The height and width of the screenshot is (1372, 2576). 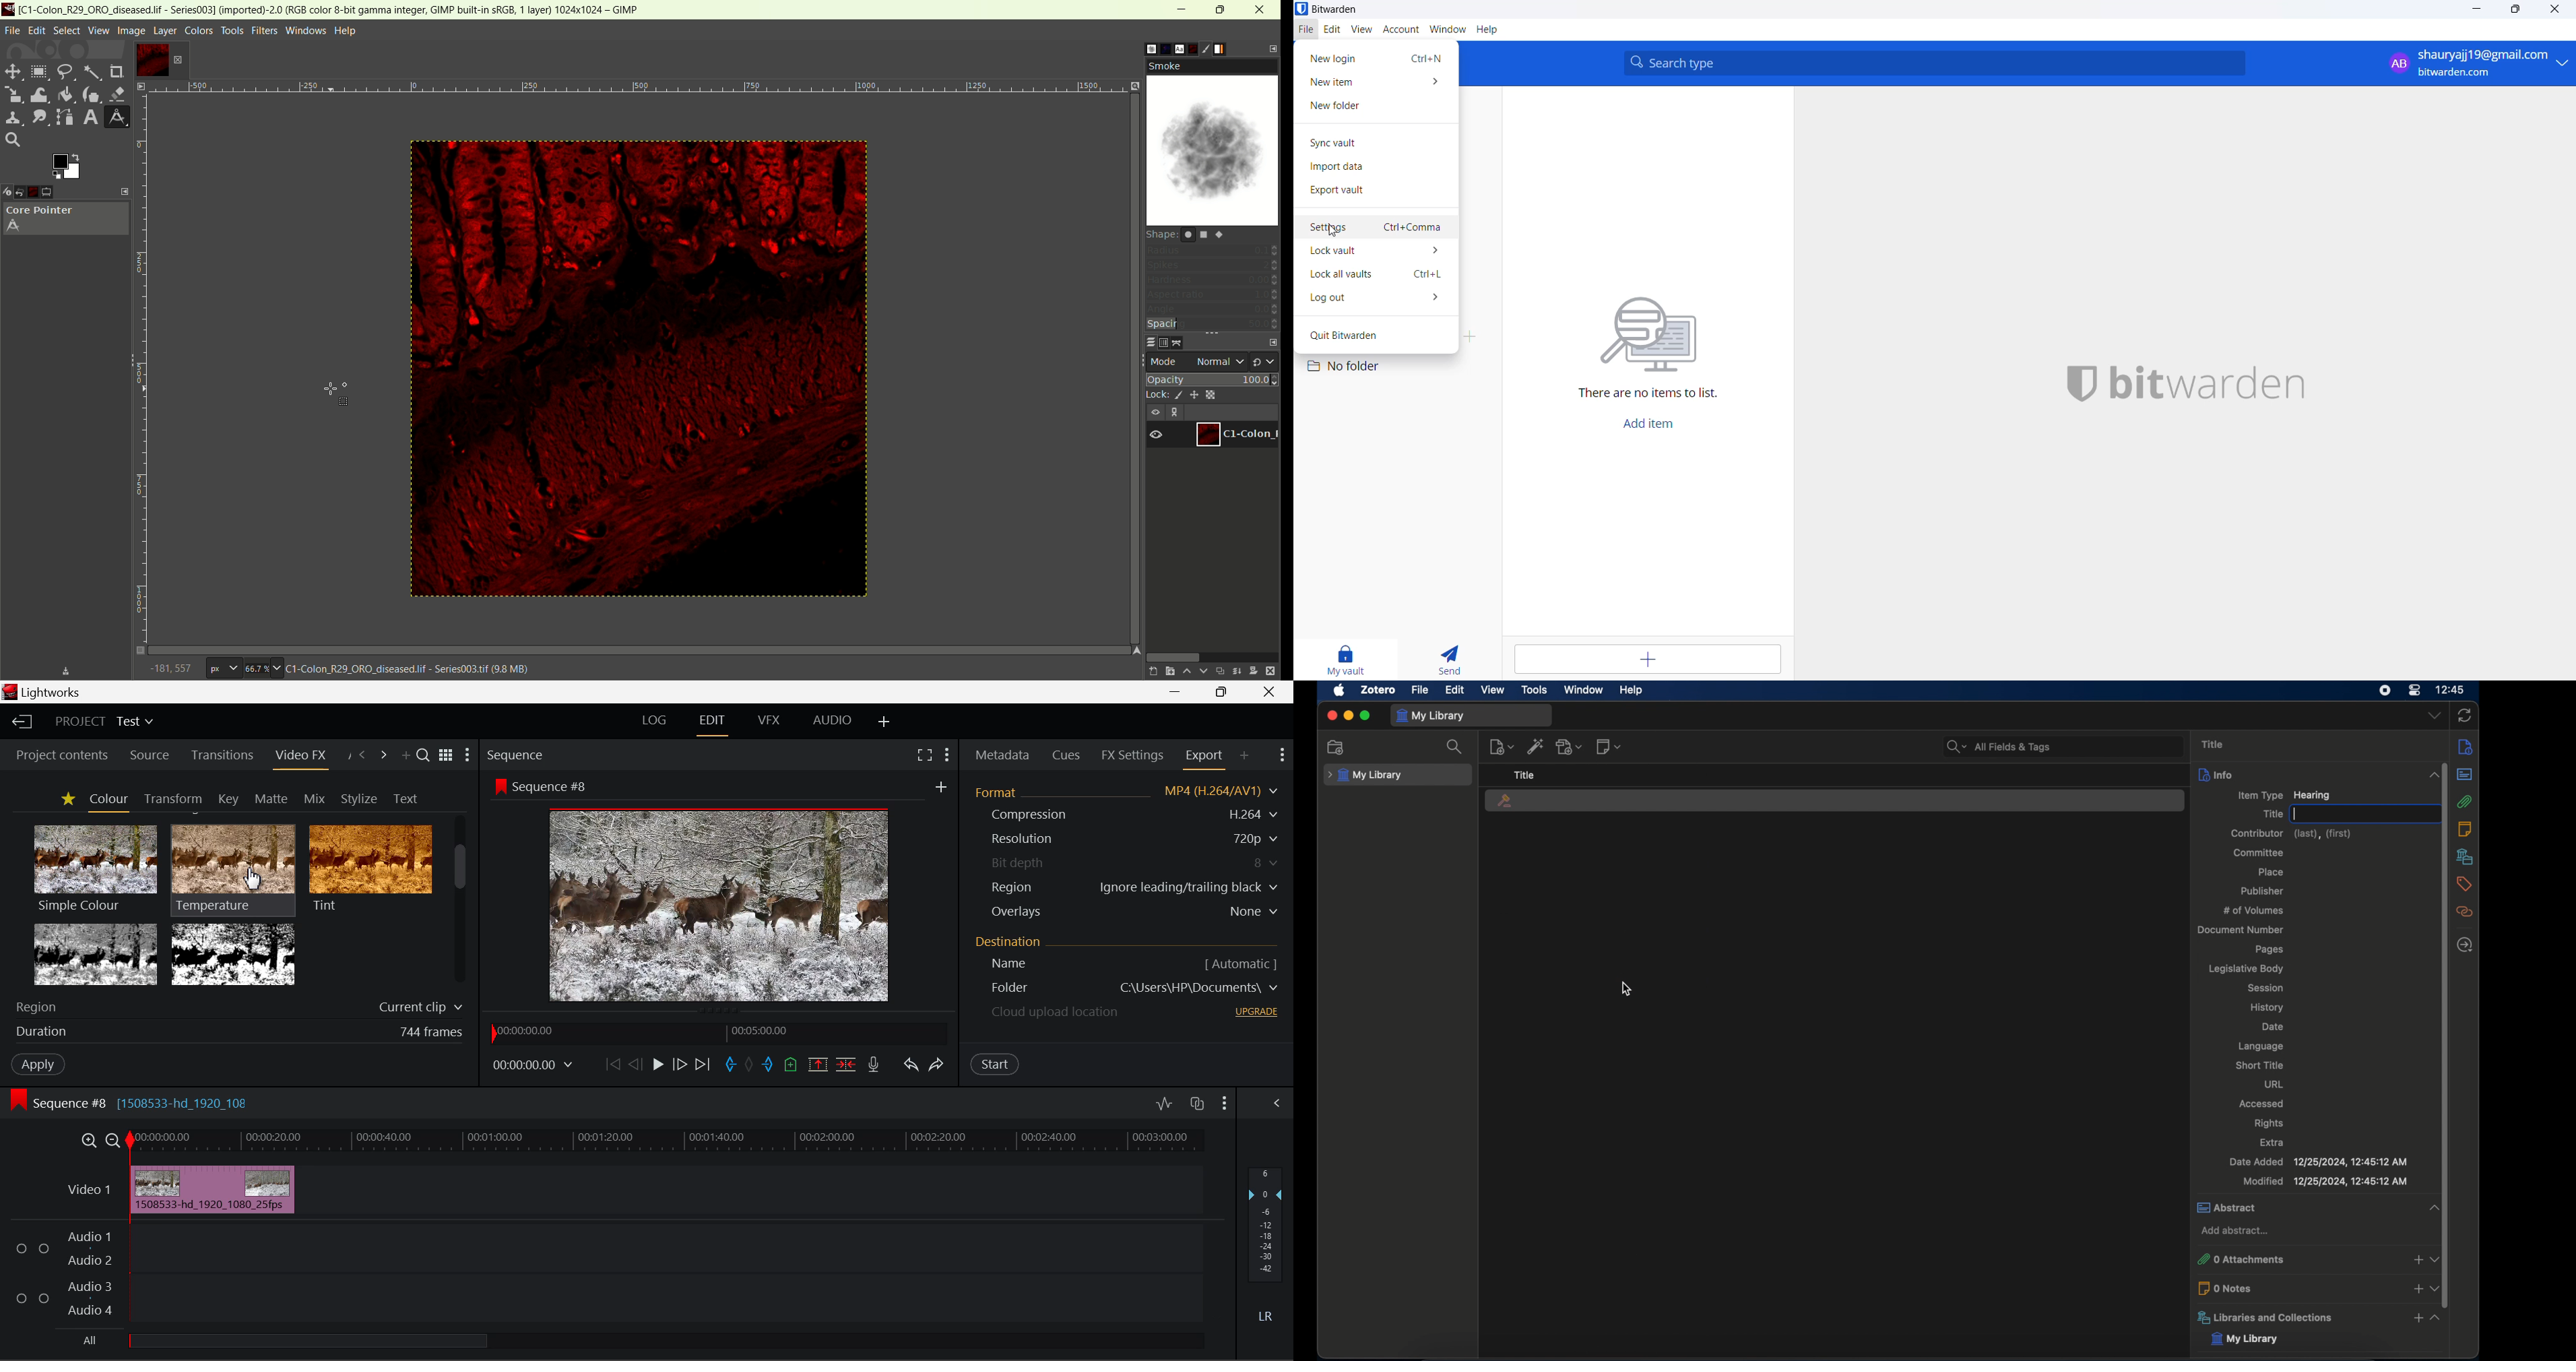 What do you see at coordinates (308, 31) in the screenshot?
I see `windows` at bounding box center [308, 31].